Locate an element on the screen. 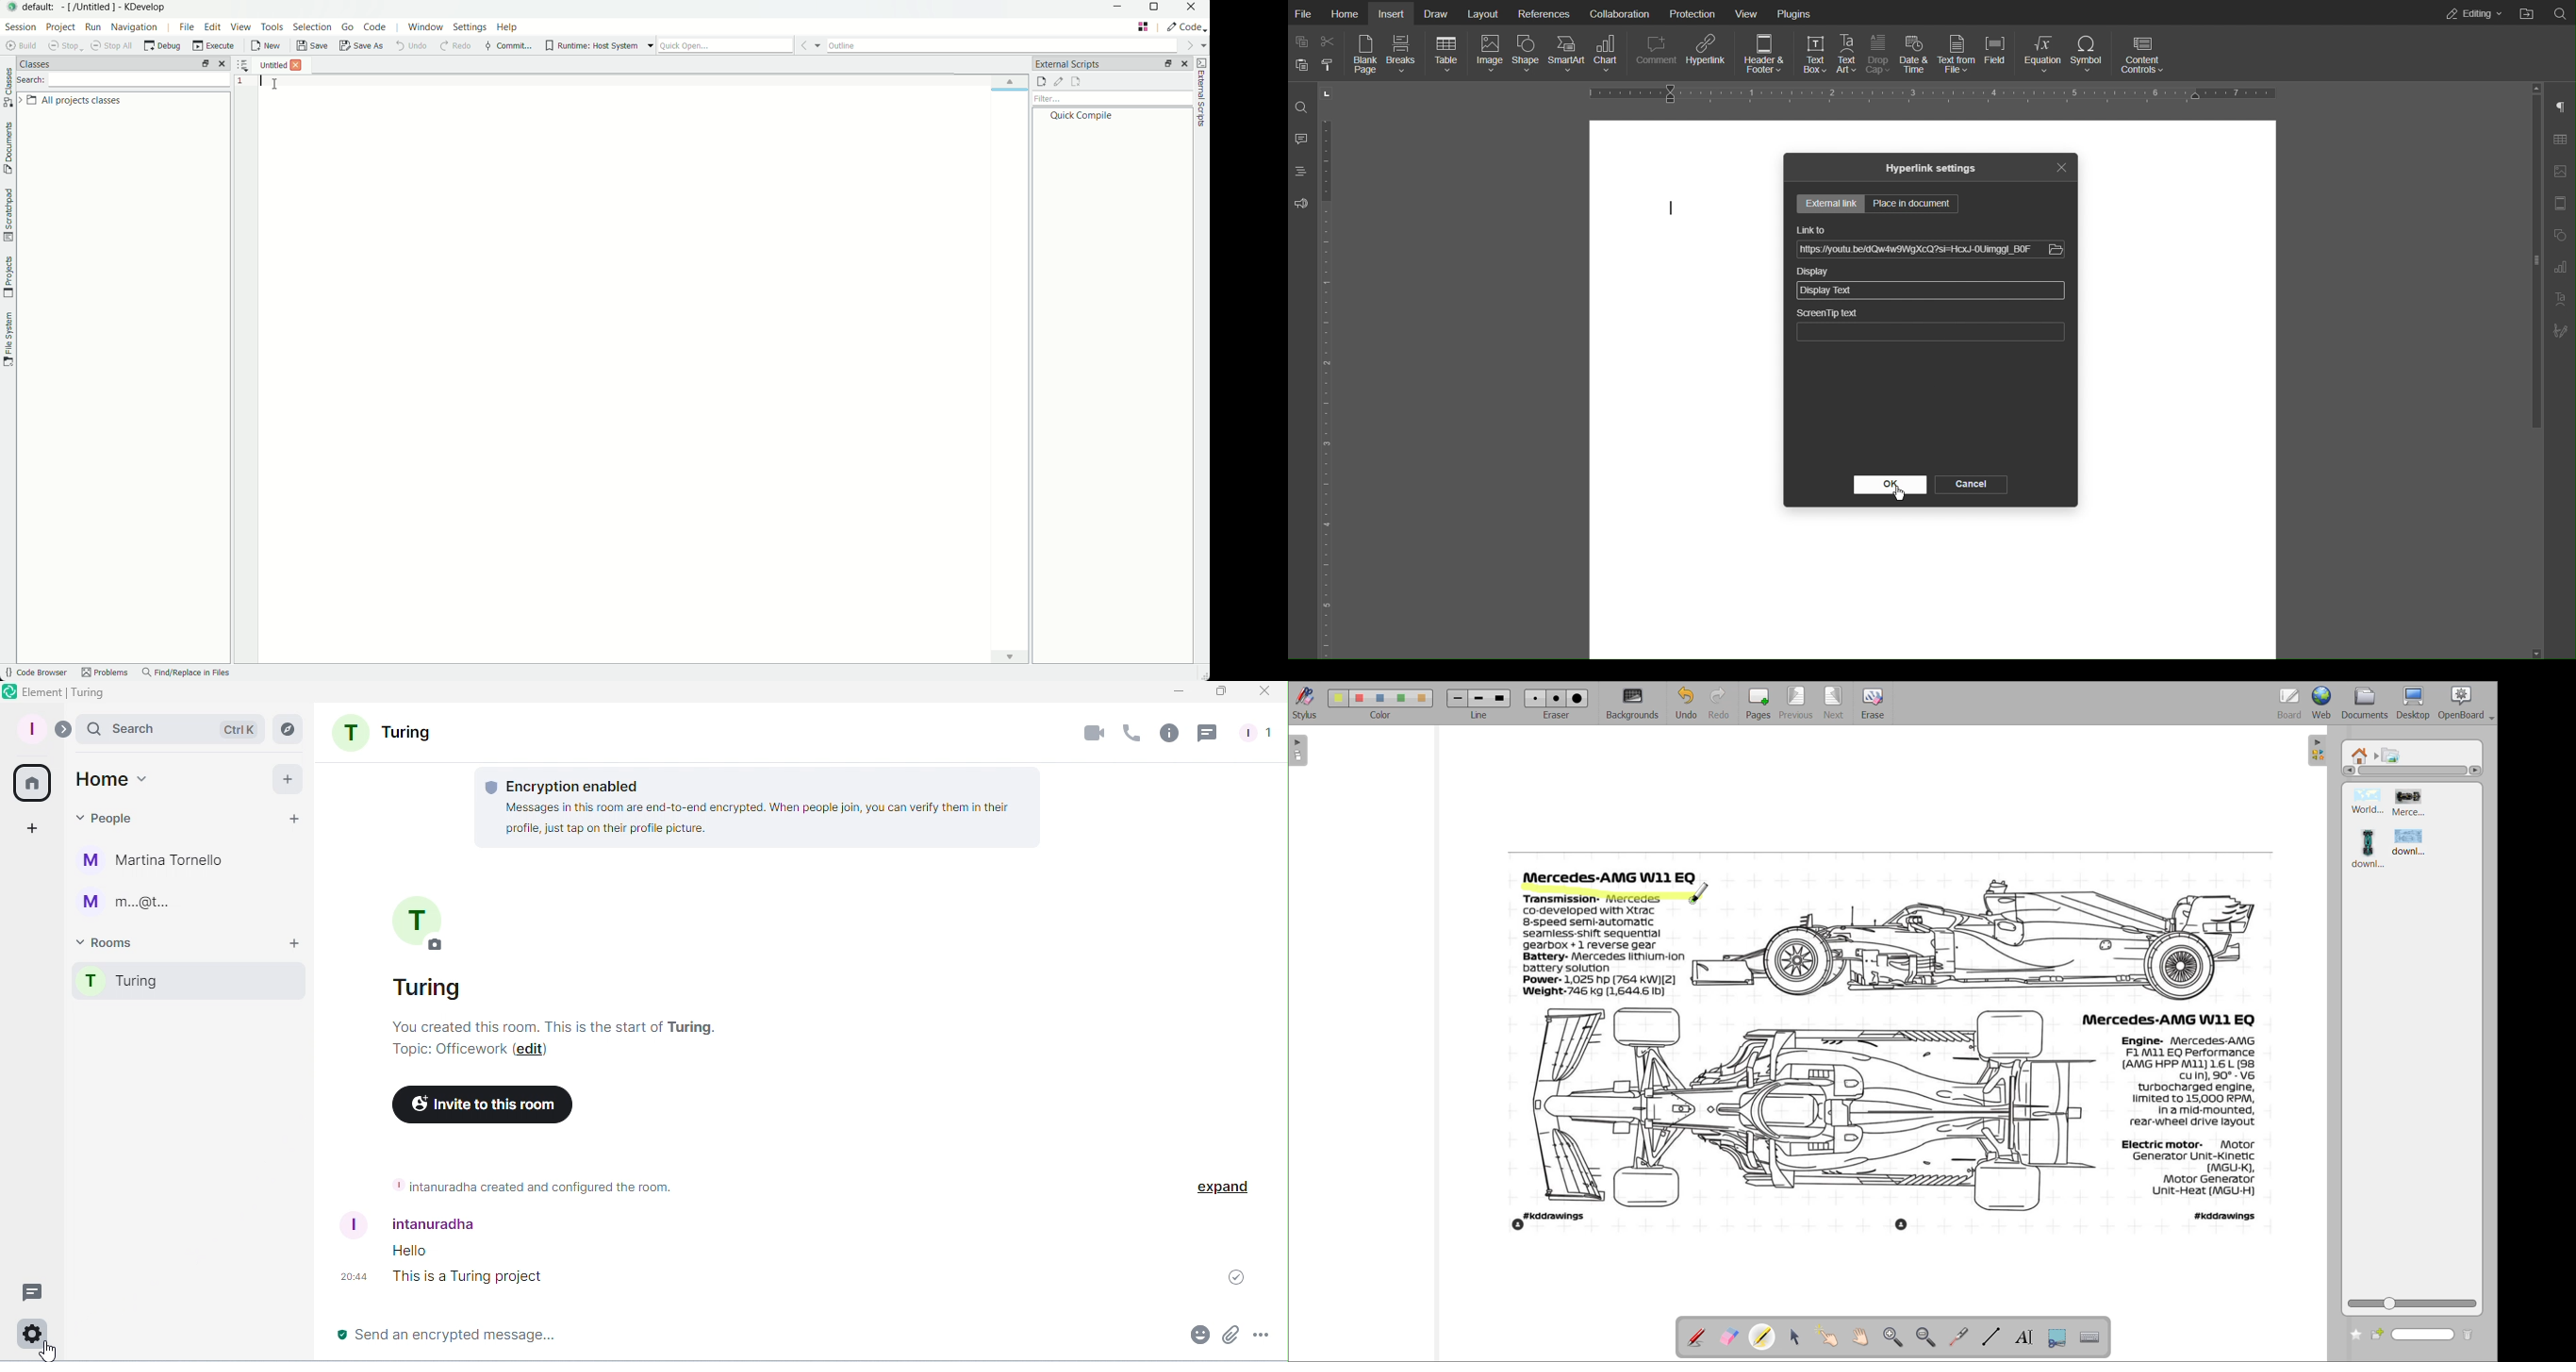 This screenshot has height=1372, width=2576. Insert is located at coordinates (1394, 13).